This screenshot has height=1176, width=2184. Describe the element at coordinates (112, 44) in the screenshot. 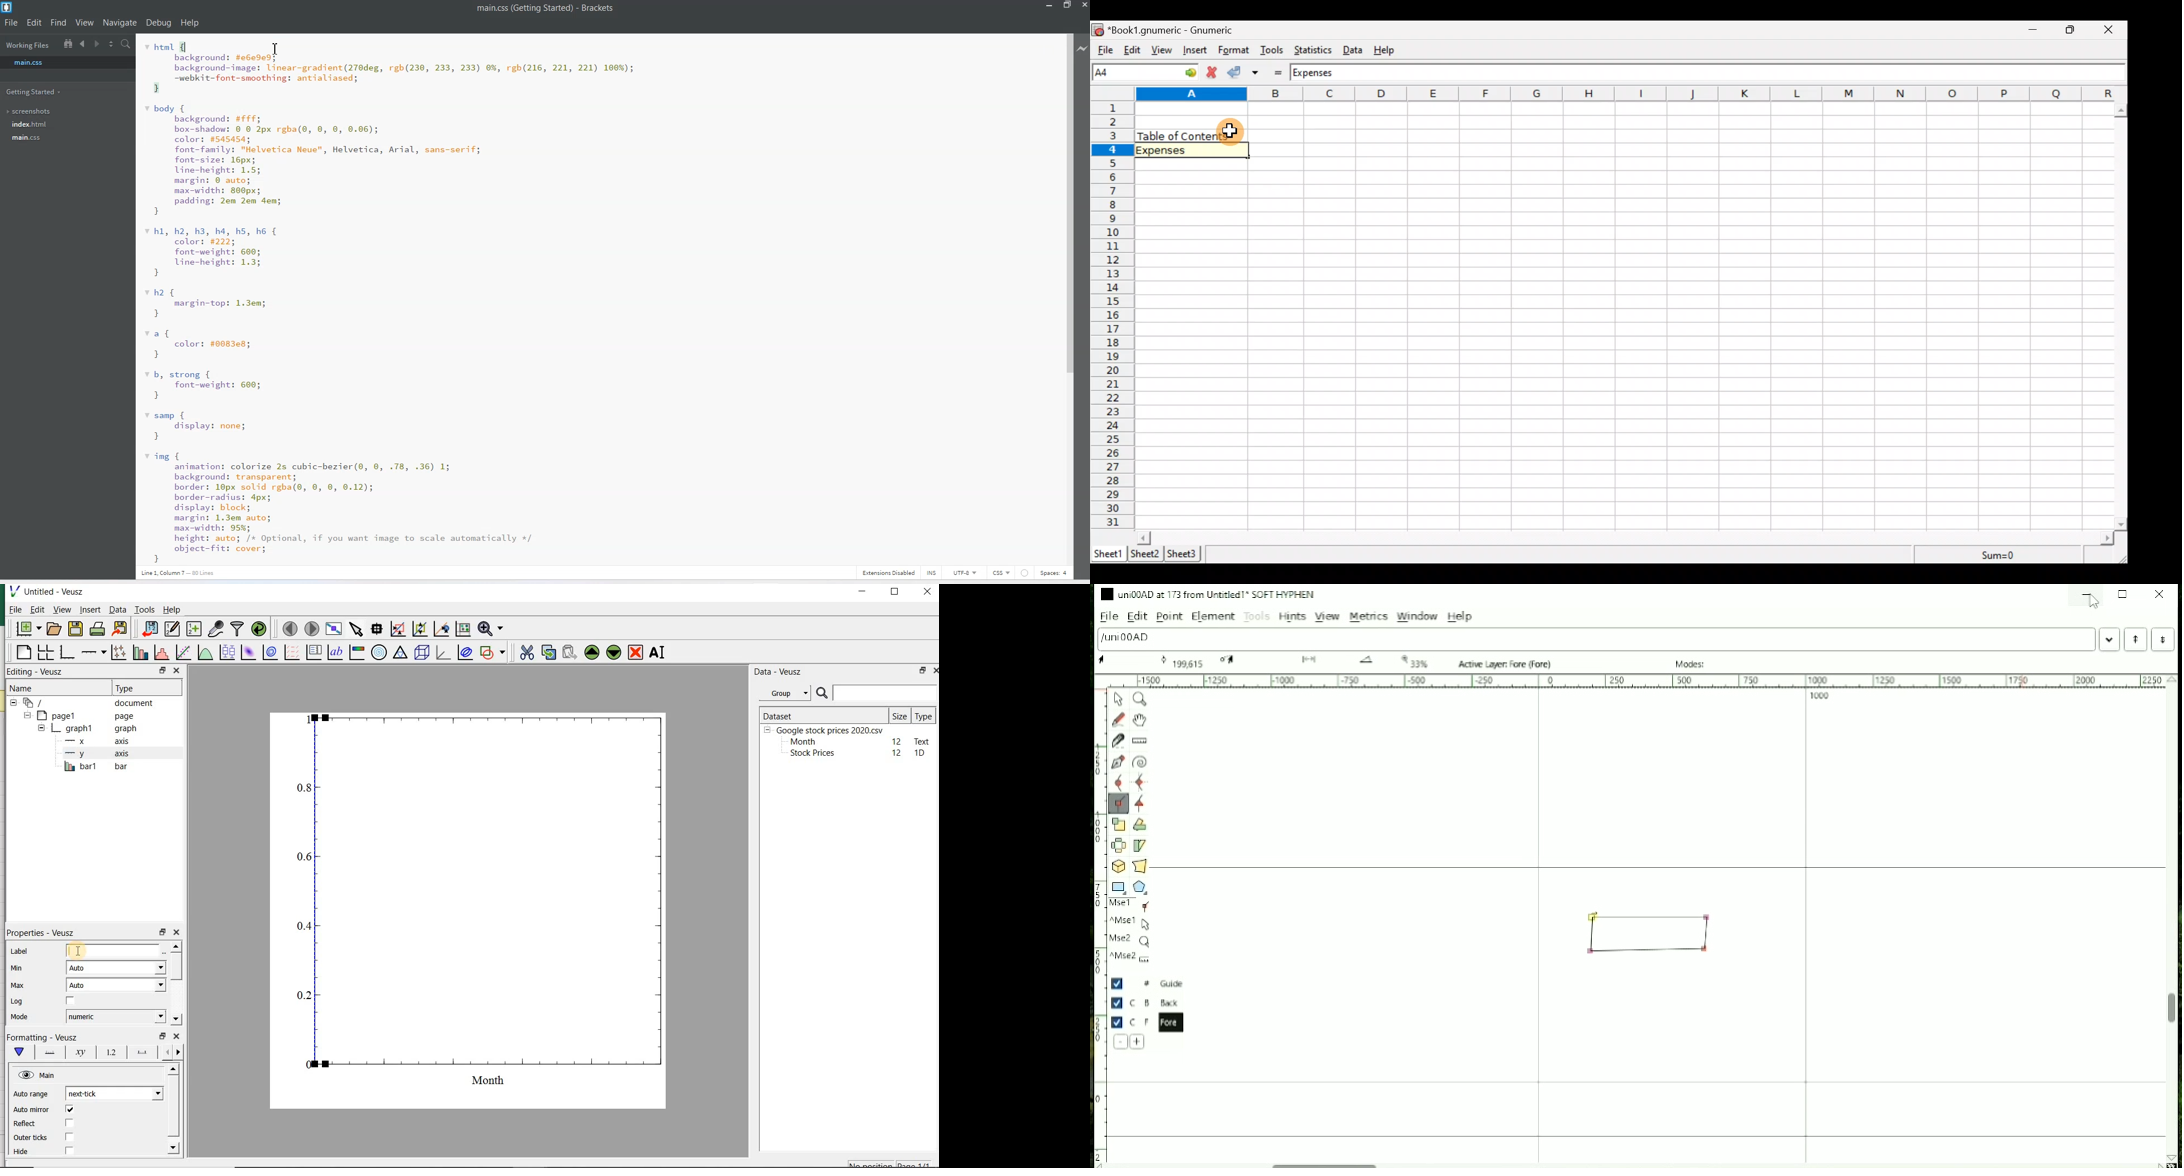

I see `Split the editor vertically and Horizontally` at that location.